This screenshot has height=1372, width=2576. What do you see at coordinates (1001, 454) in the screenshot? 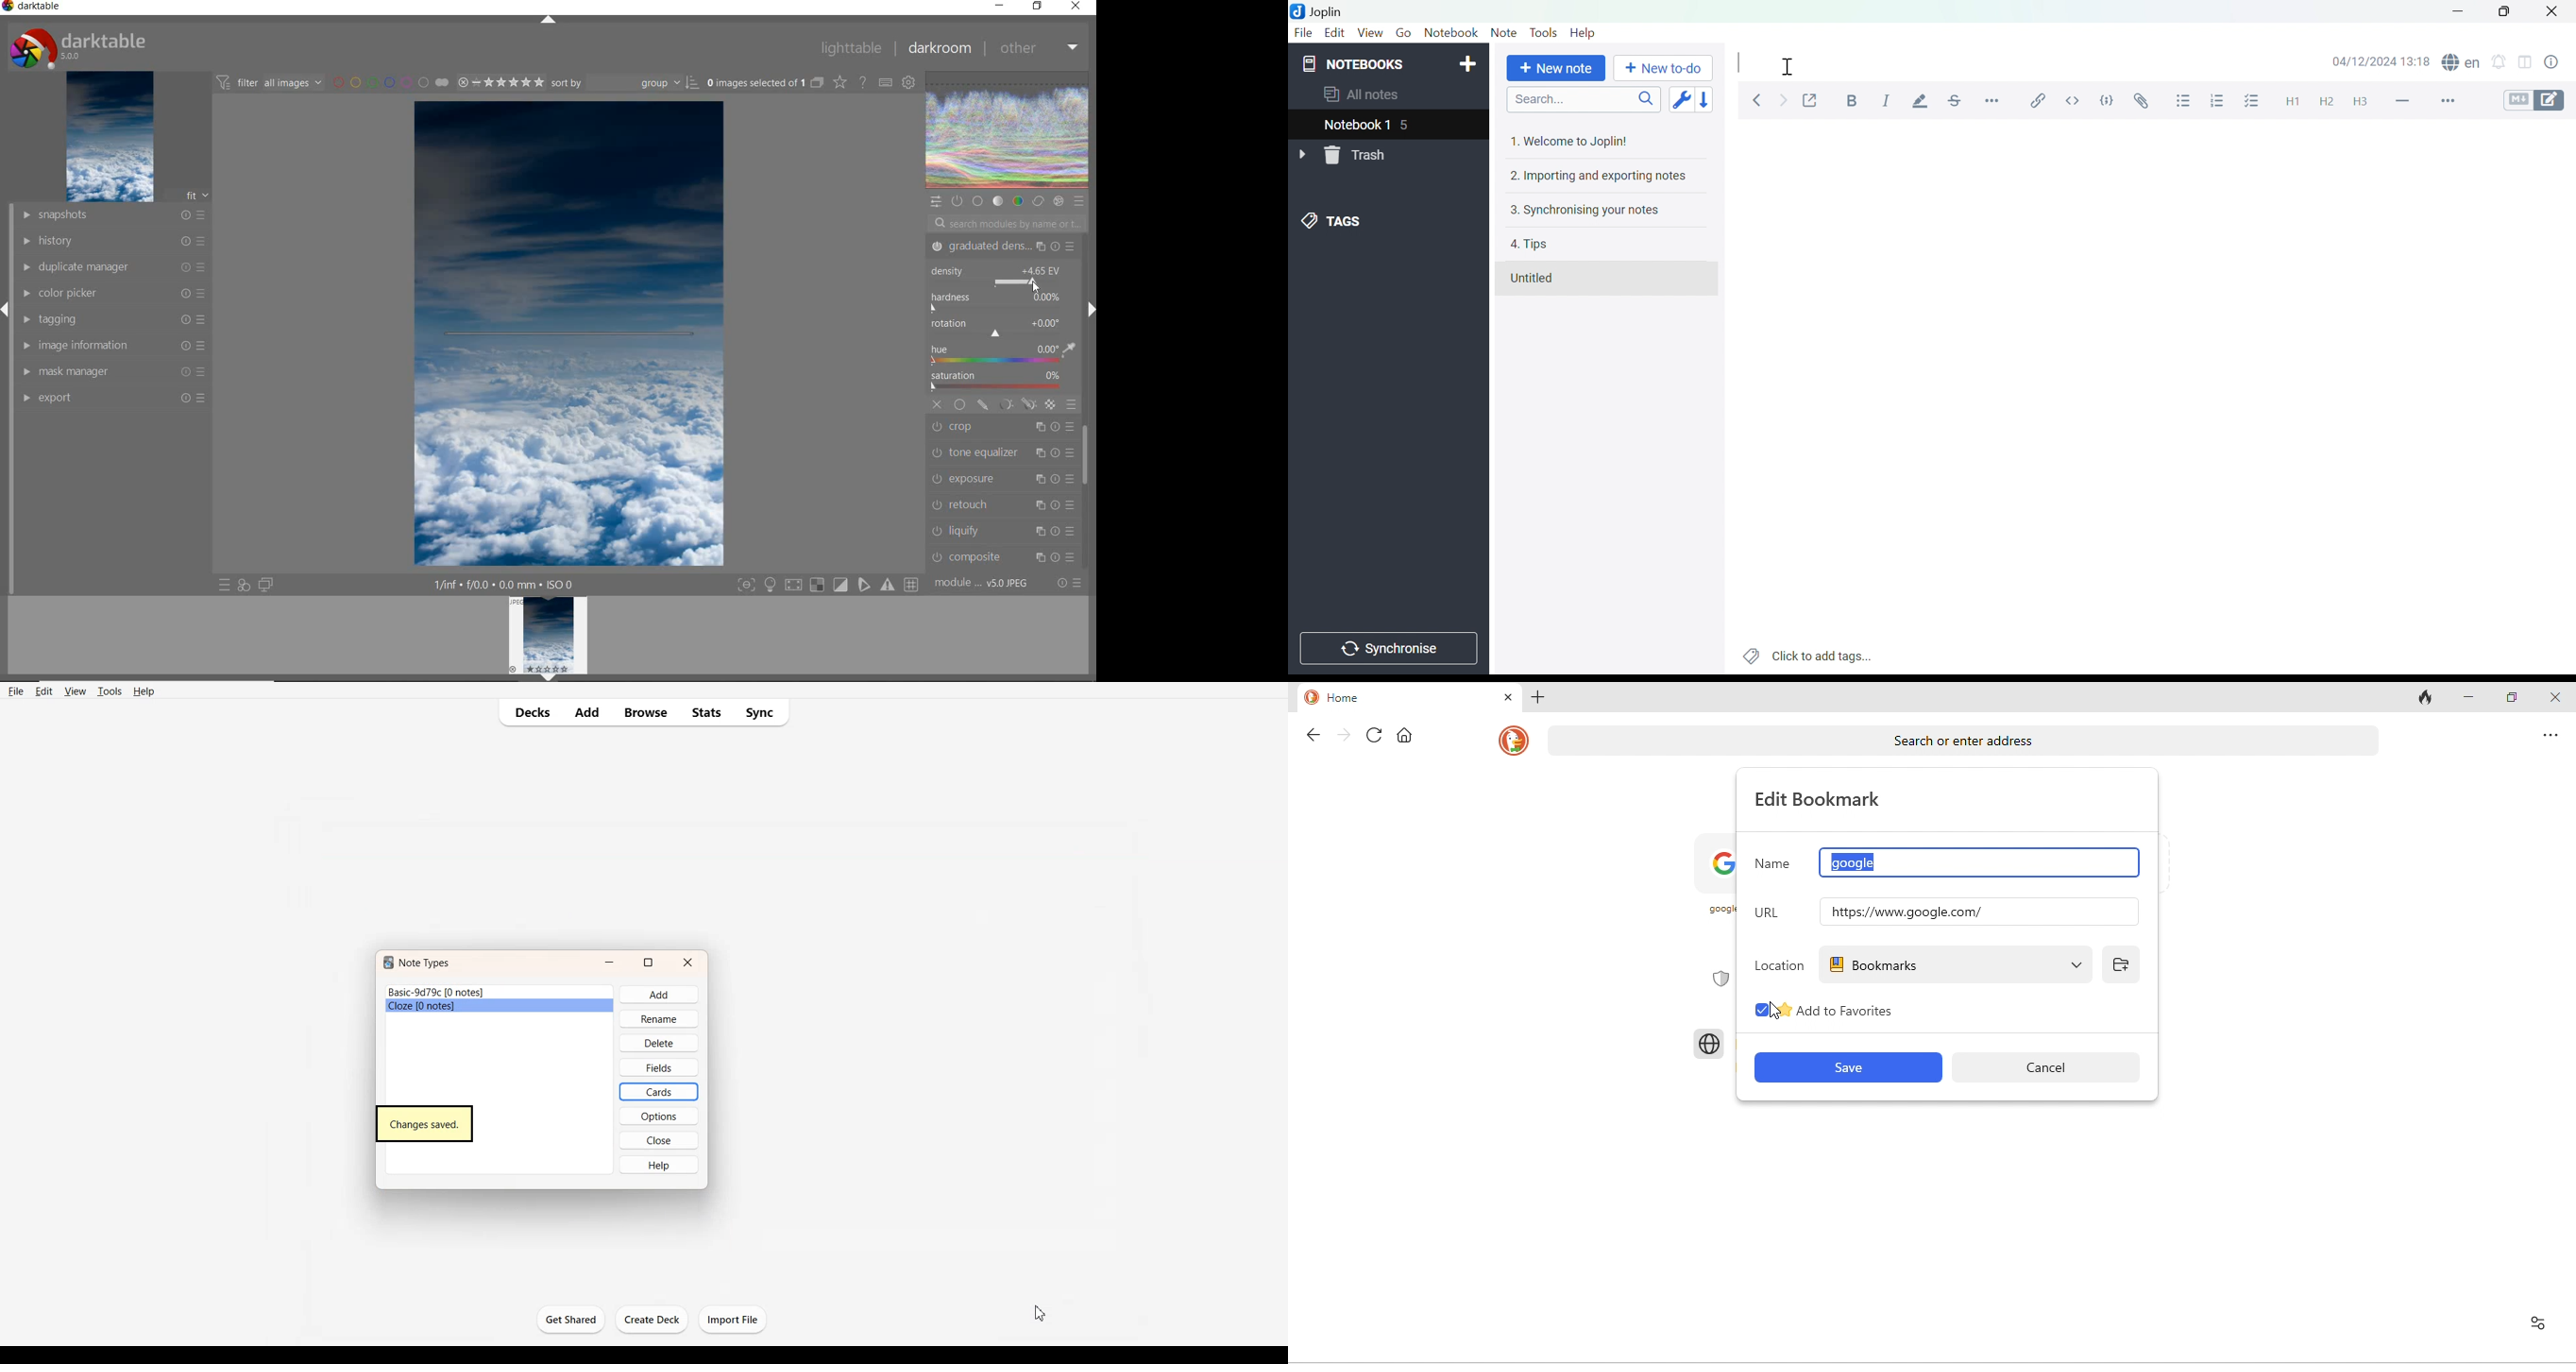
I see `tone equalizer` at bounding box center [1001, 454].